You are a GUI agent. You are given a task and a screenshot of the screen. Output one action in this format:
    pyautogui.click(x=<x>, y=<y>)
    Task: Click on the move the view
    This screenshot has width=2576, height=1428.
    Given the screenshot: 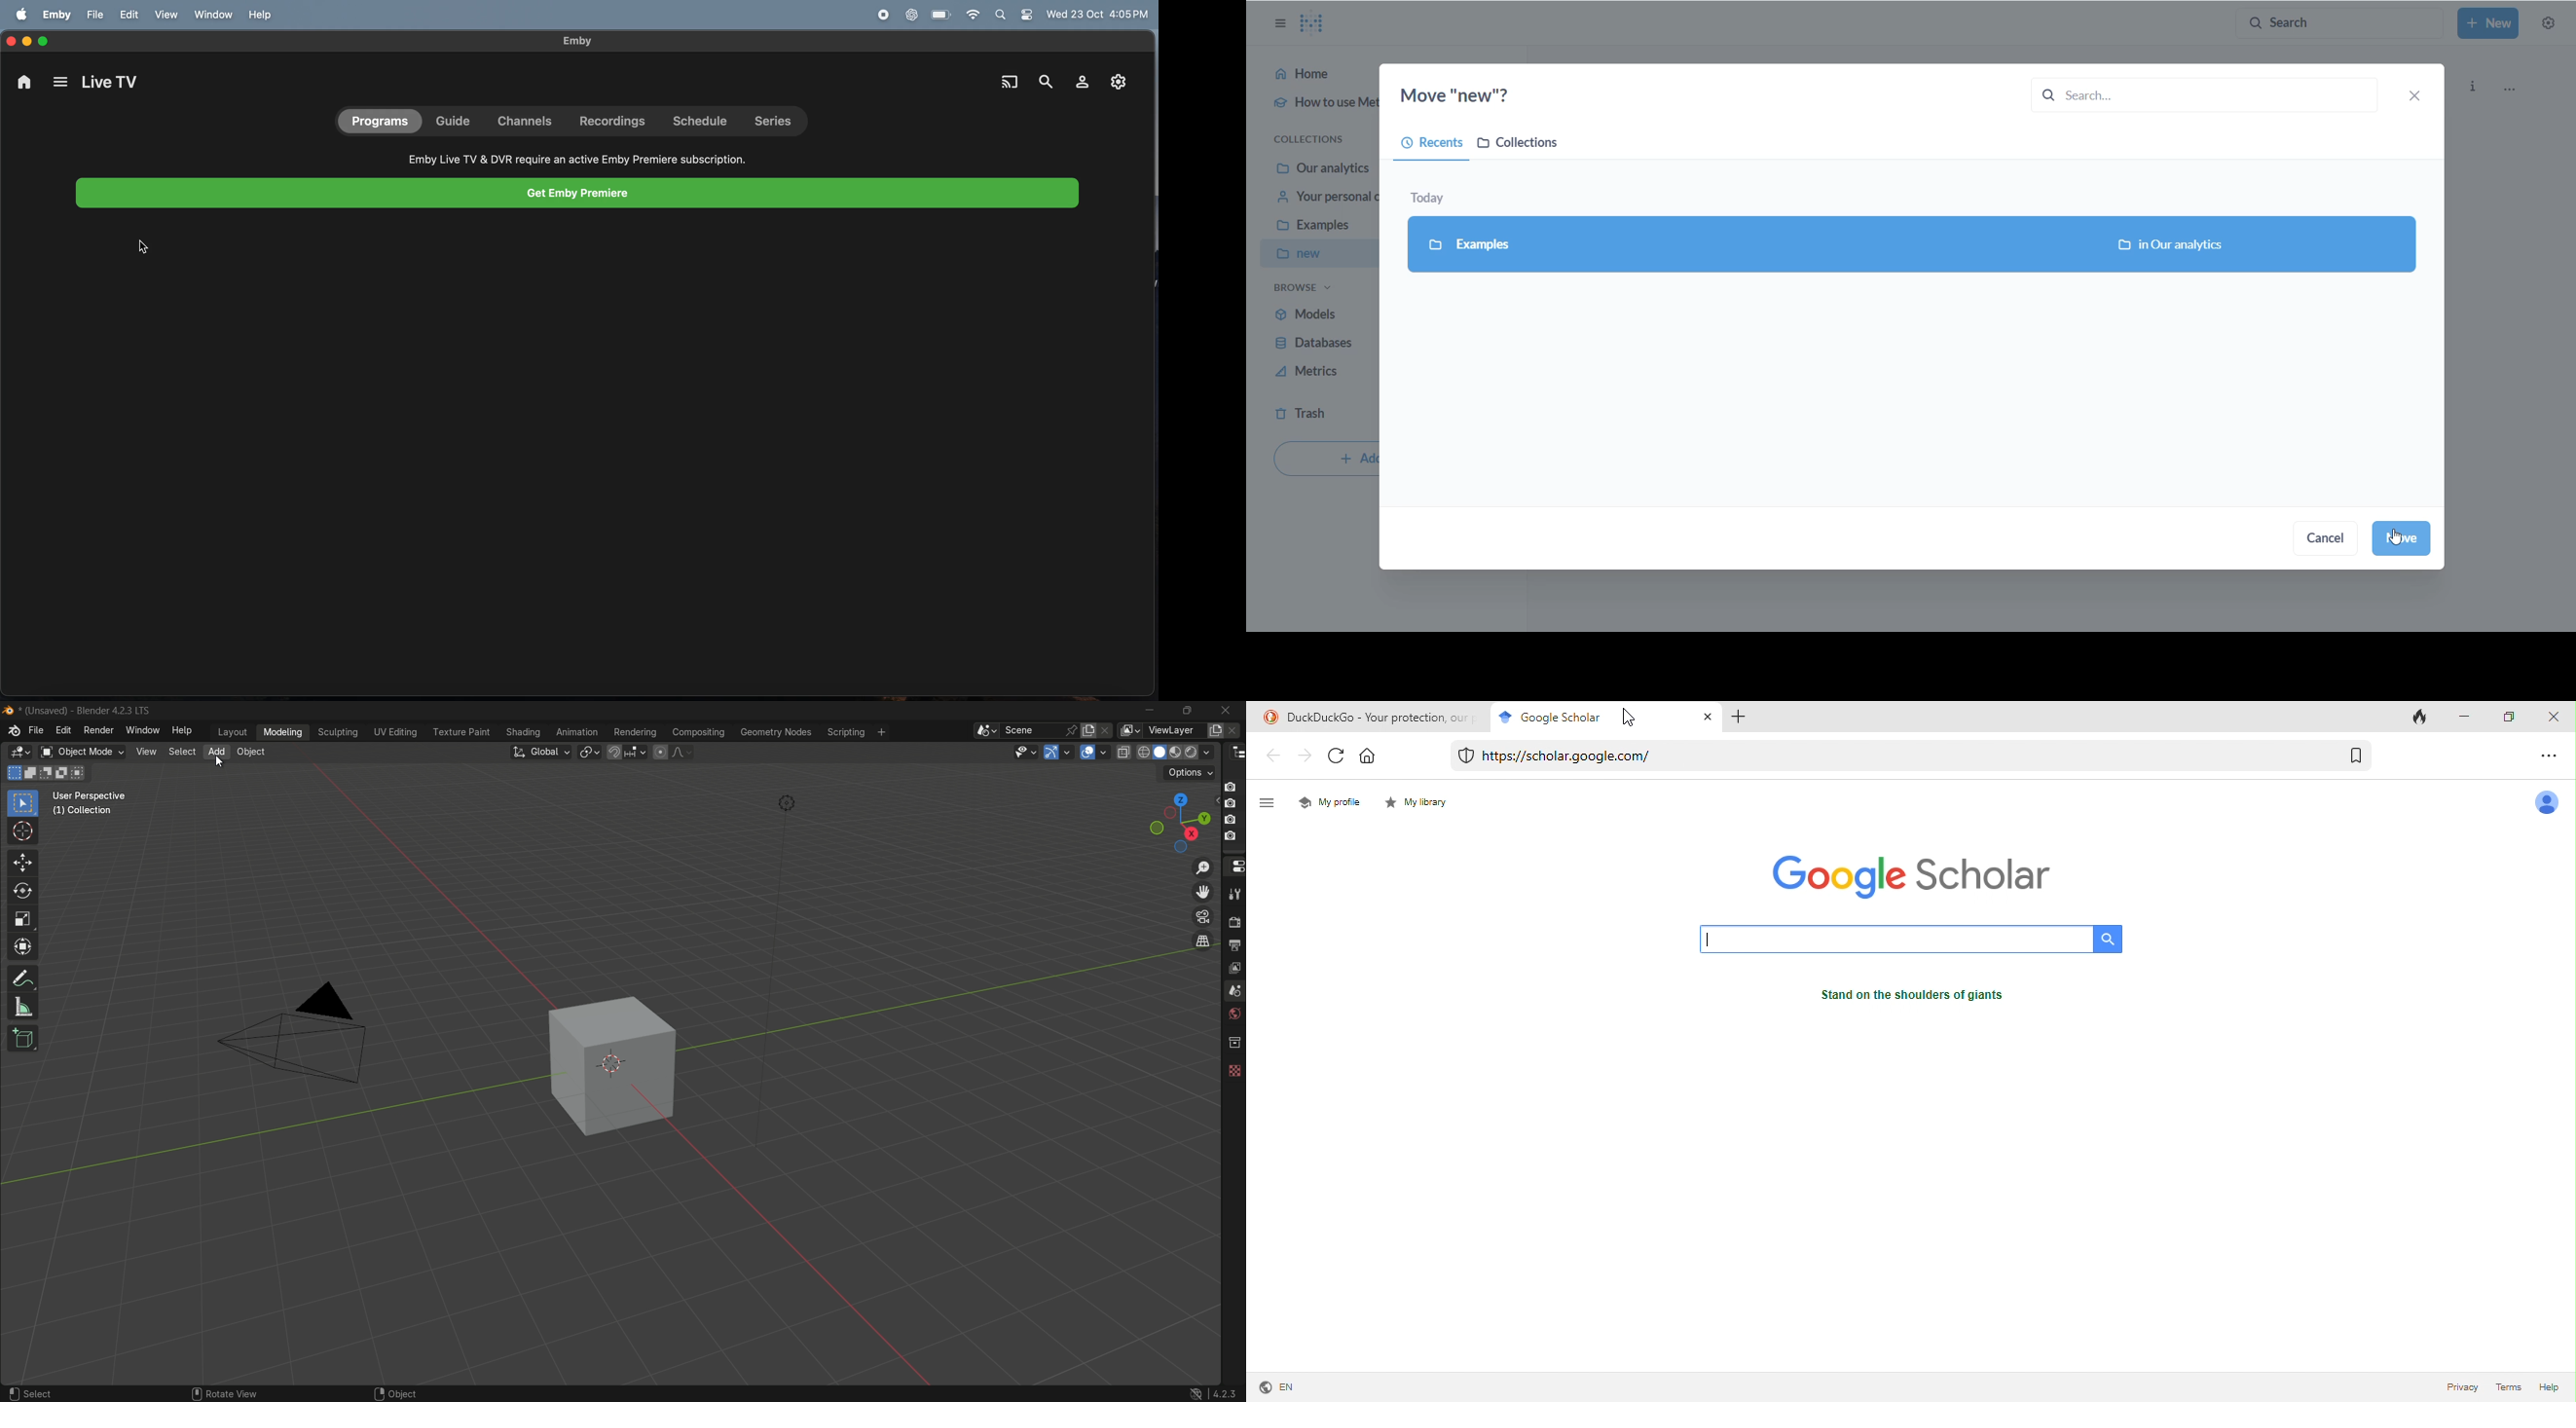 What is the action you would take?
    pyautogui.click(x=1202, y=892)
    